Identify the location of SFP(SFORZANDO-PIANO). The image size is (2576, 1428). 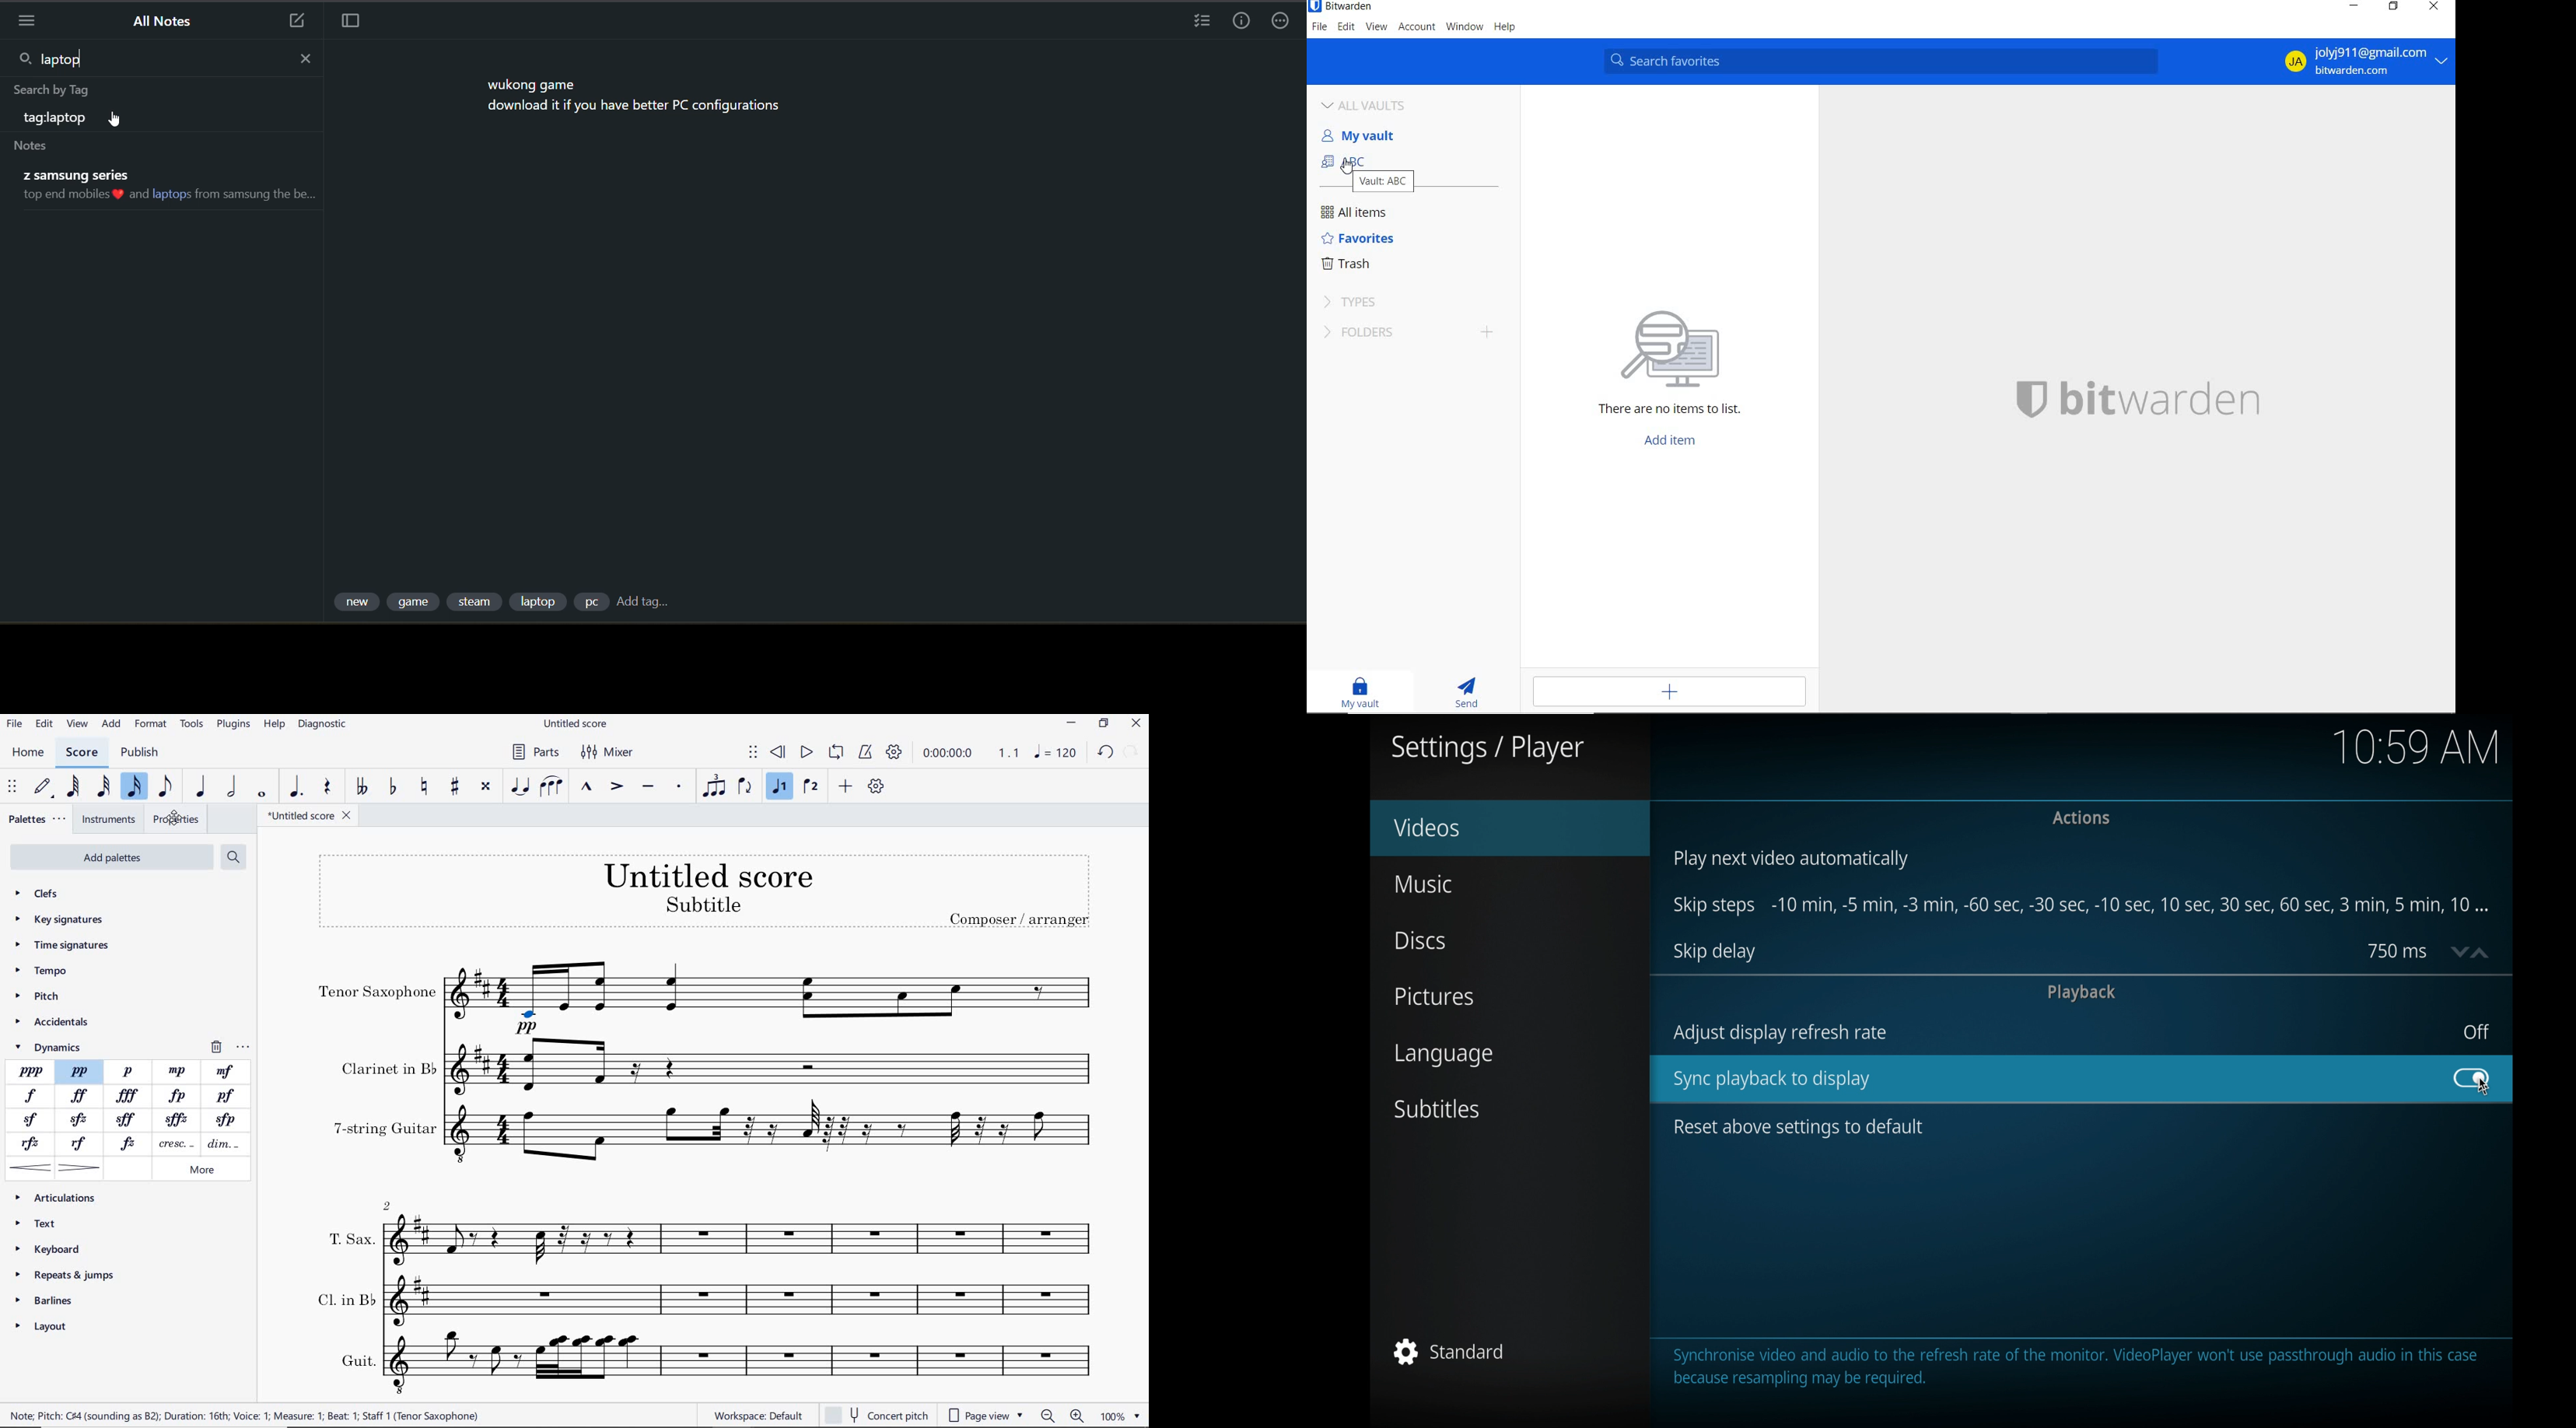
(222, 1120).